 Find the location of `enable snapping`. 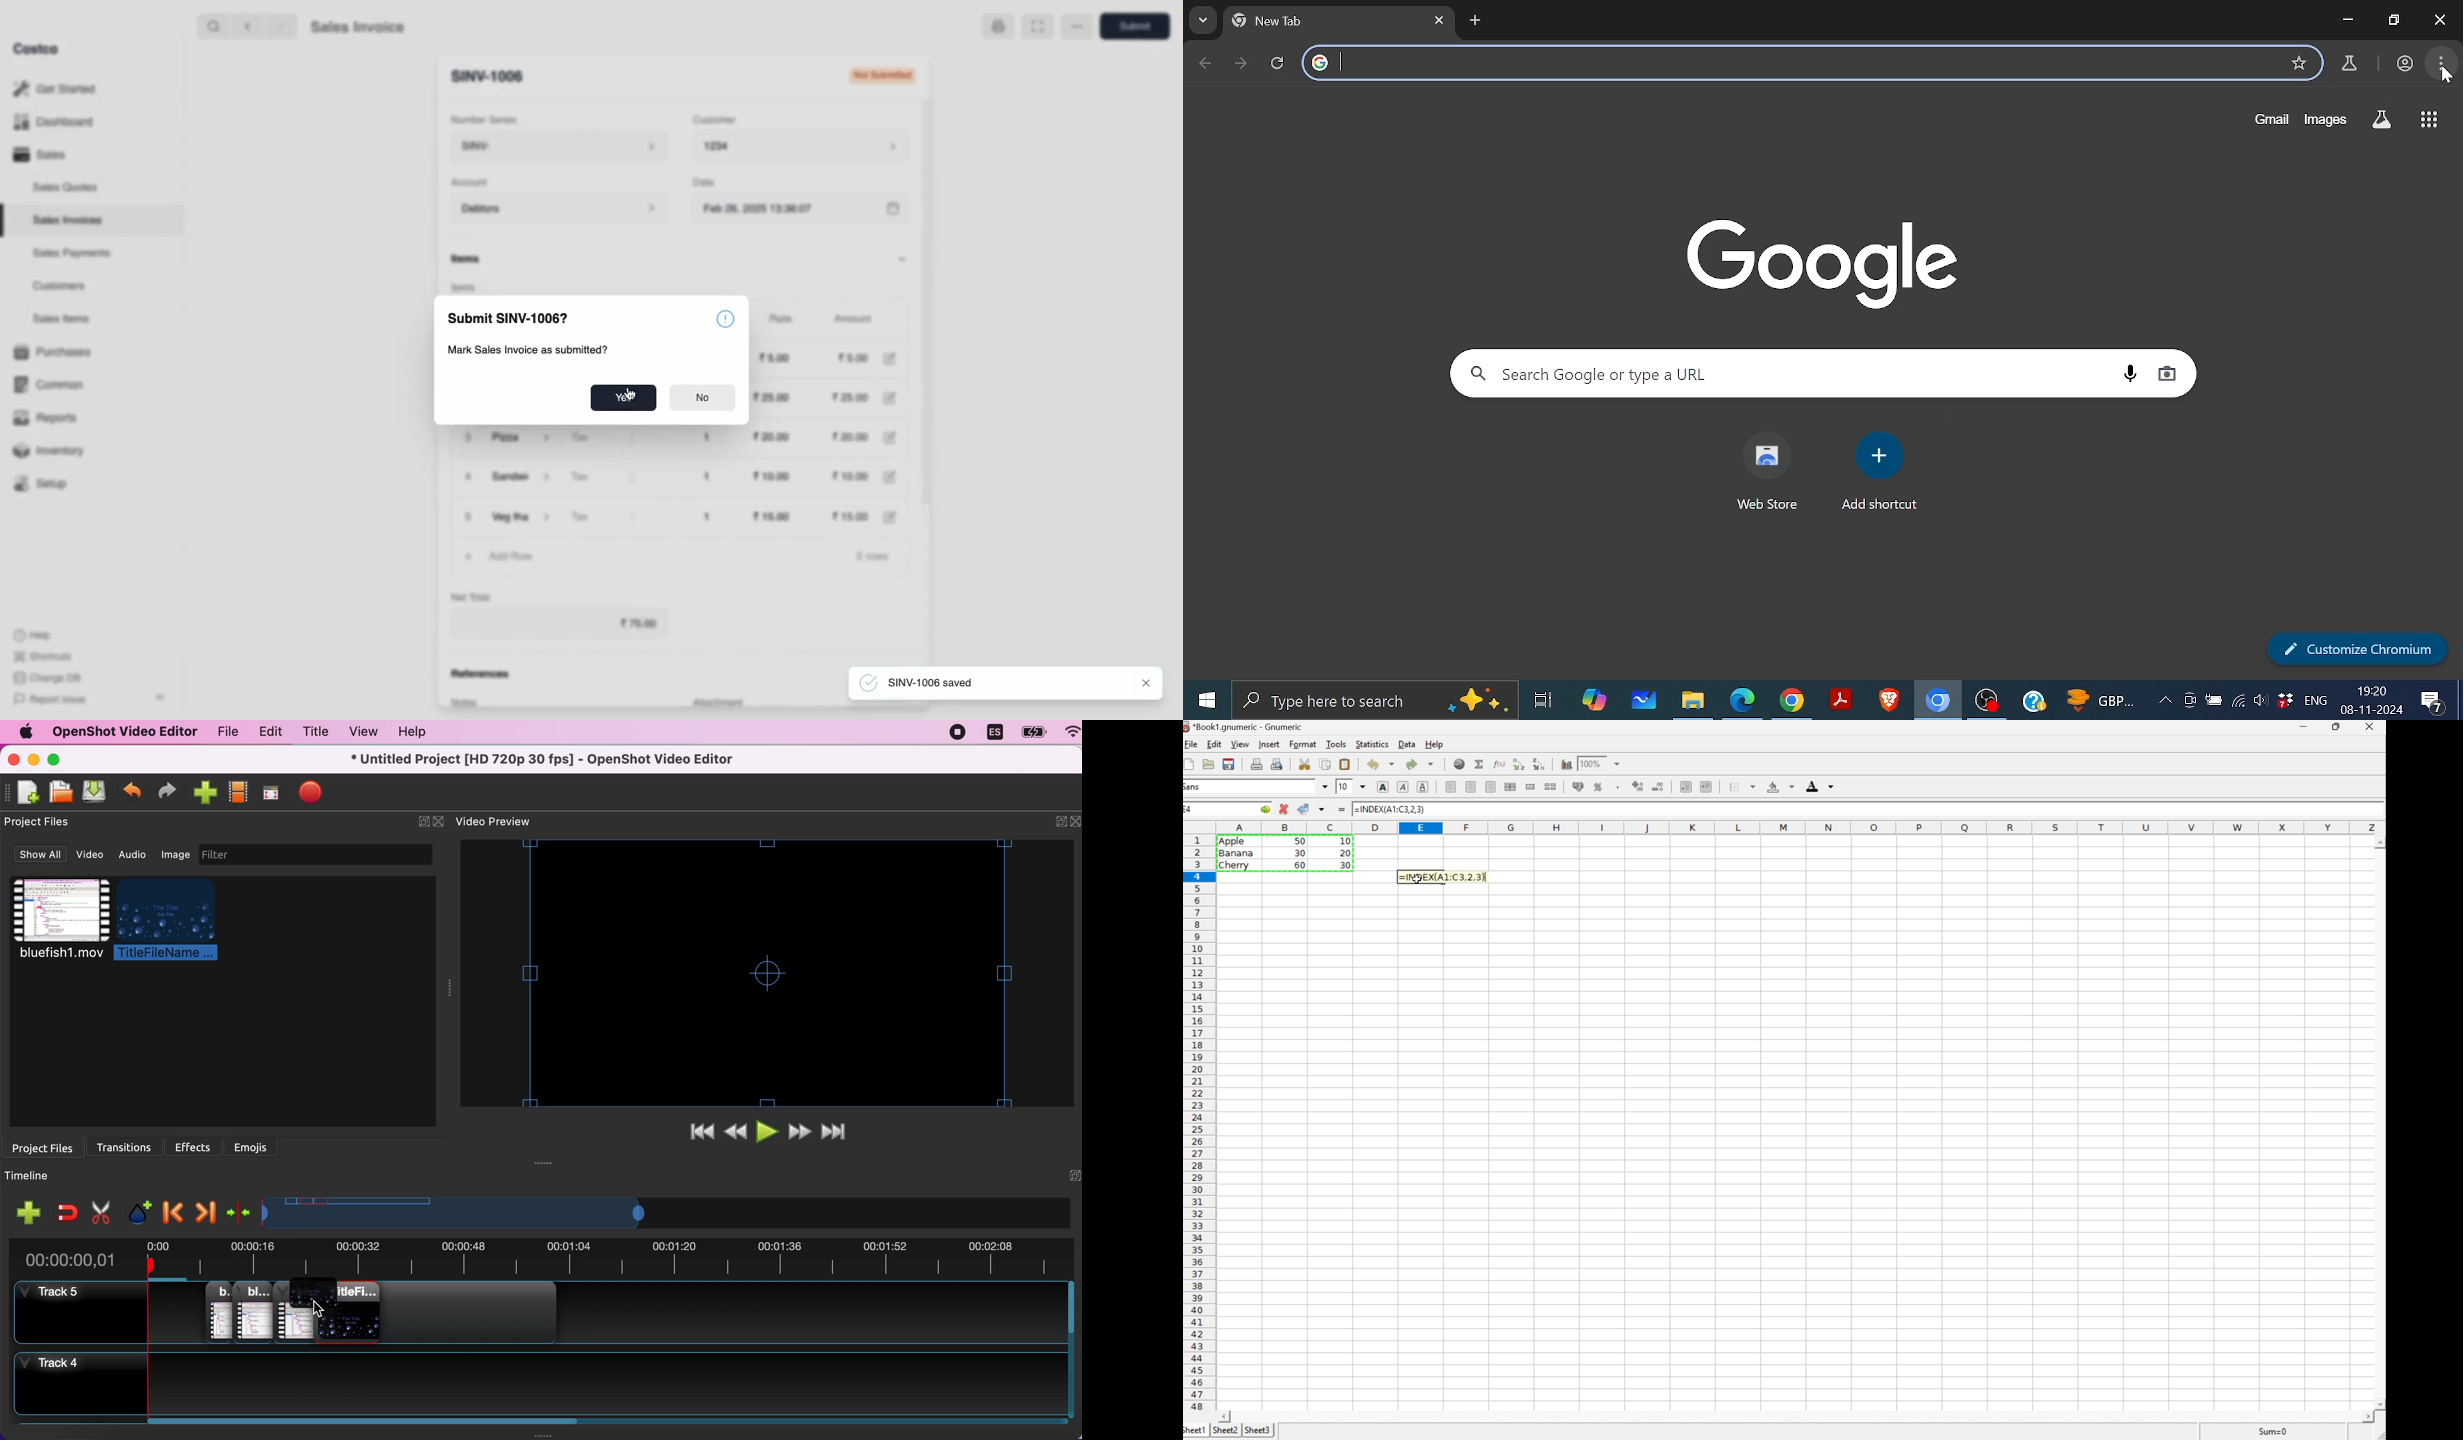

enable snapping is located at coordinates (67, 1212).